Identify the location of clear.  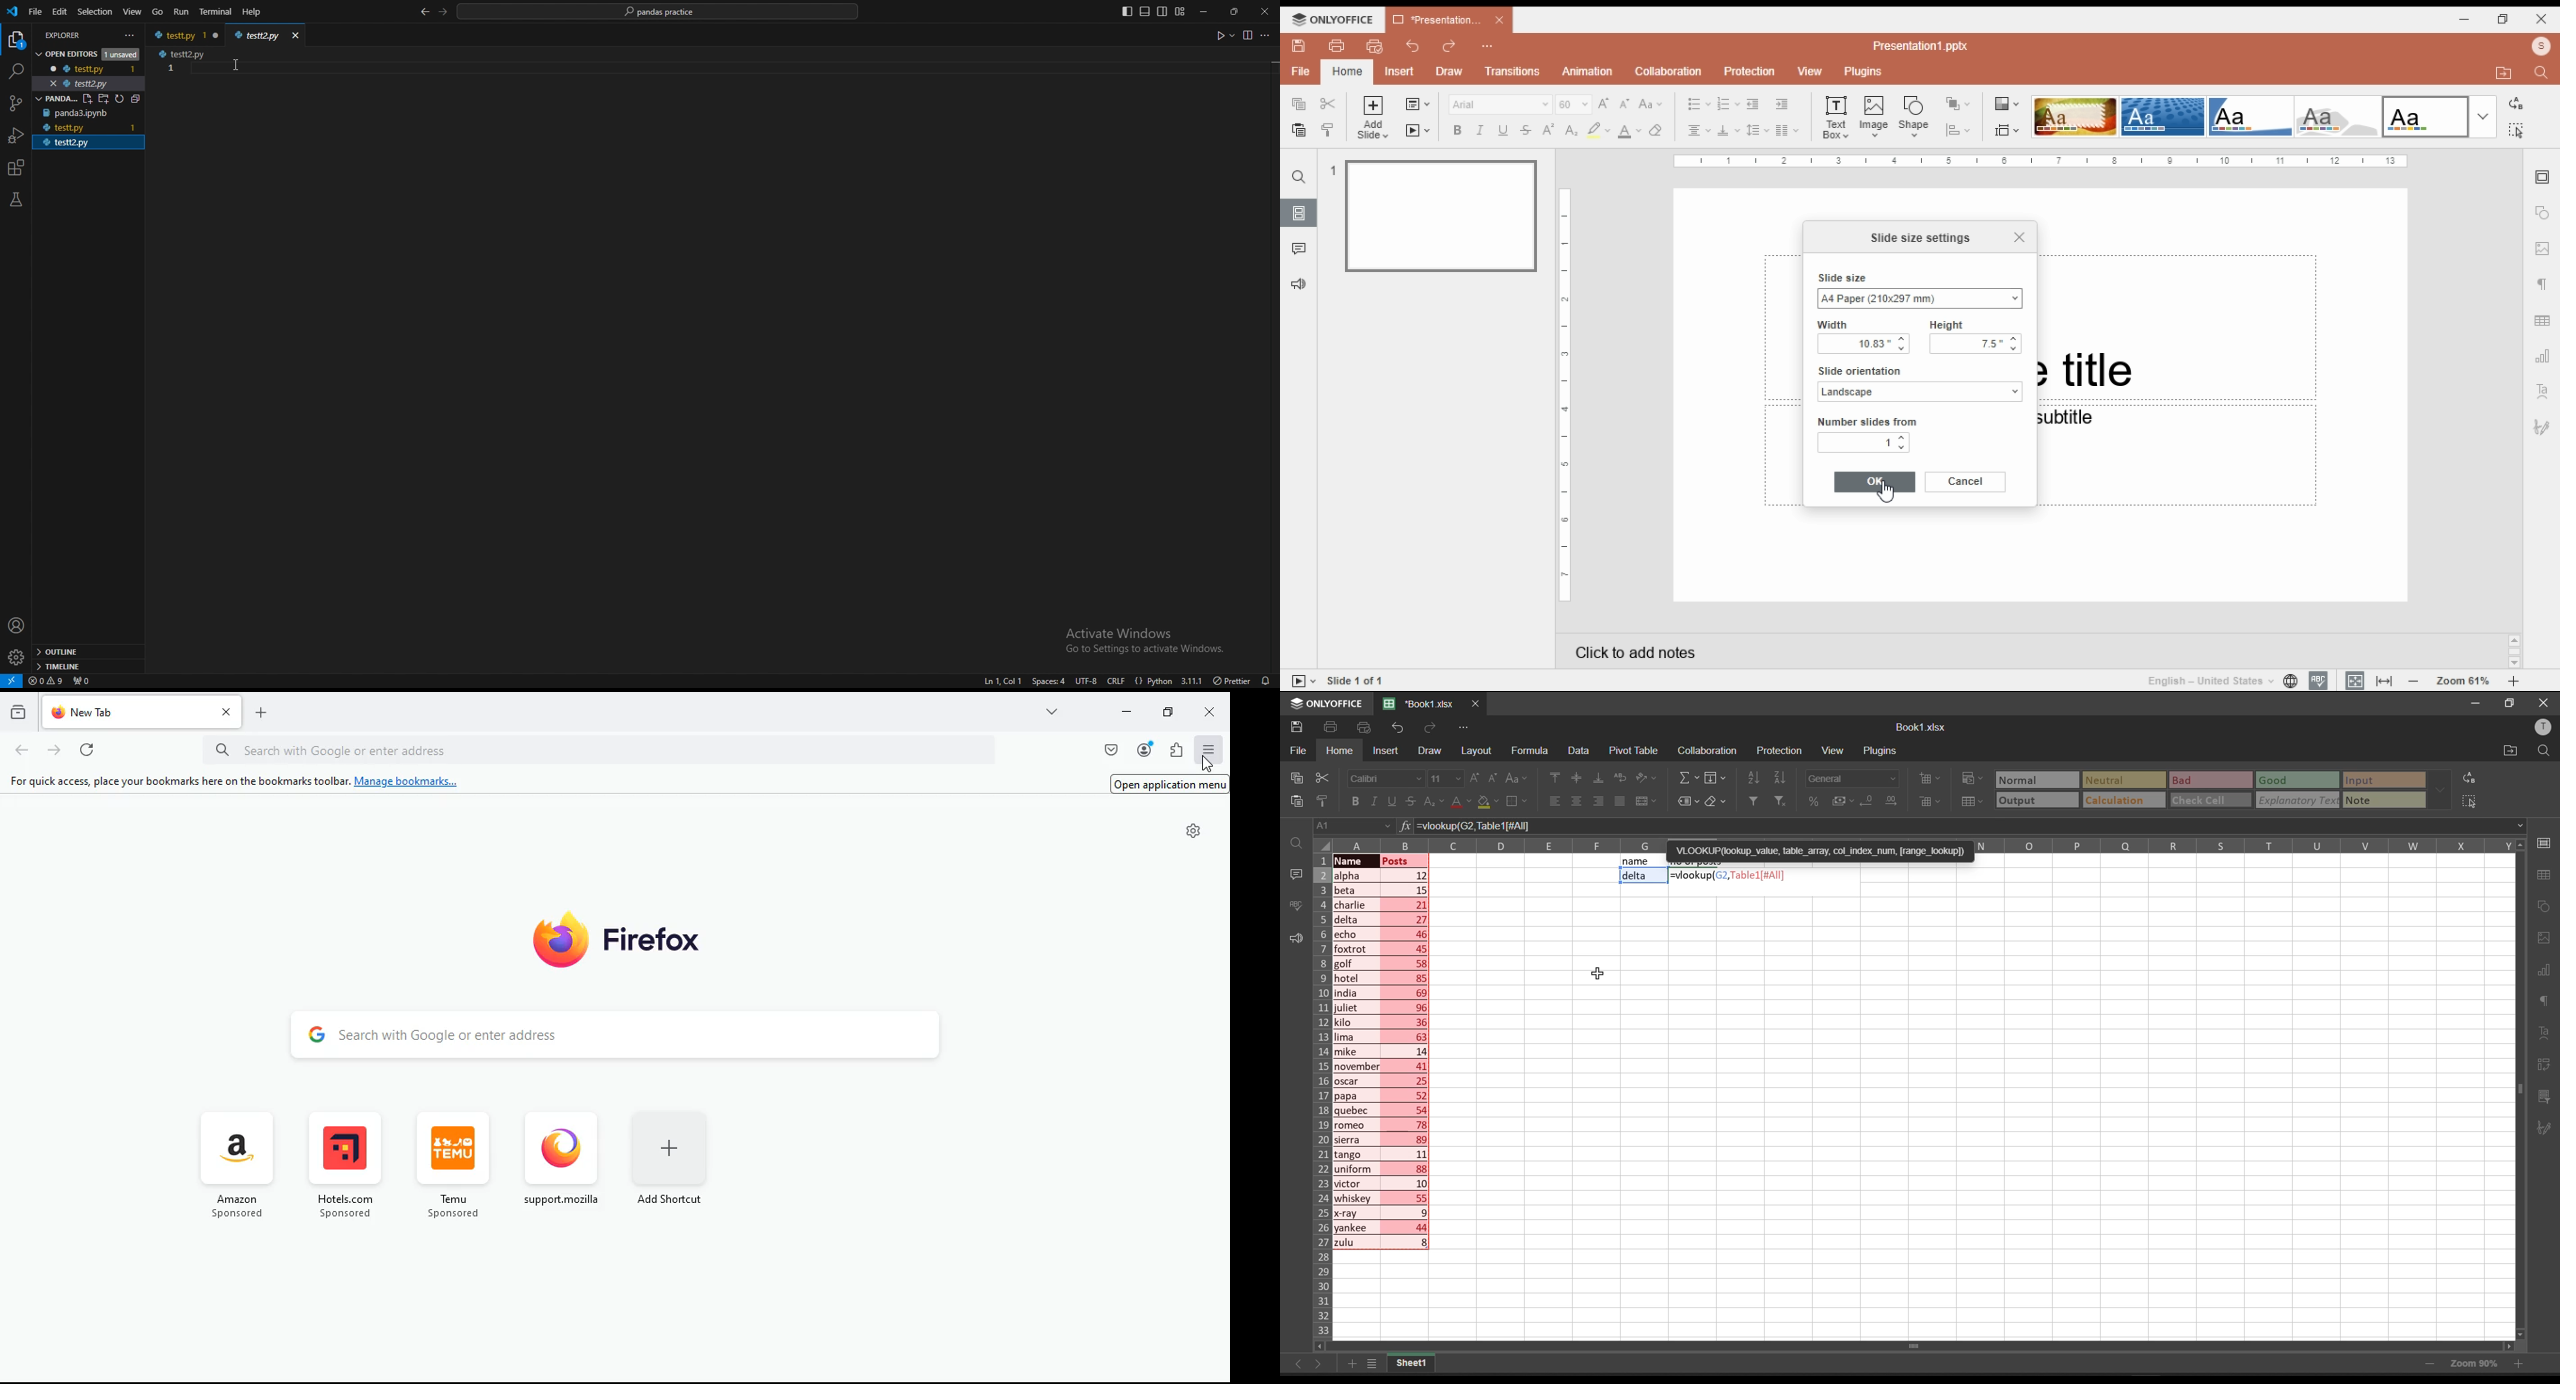
(1716, 802).